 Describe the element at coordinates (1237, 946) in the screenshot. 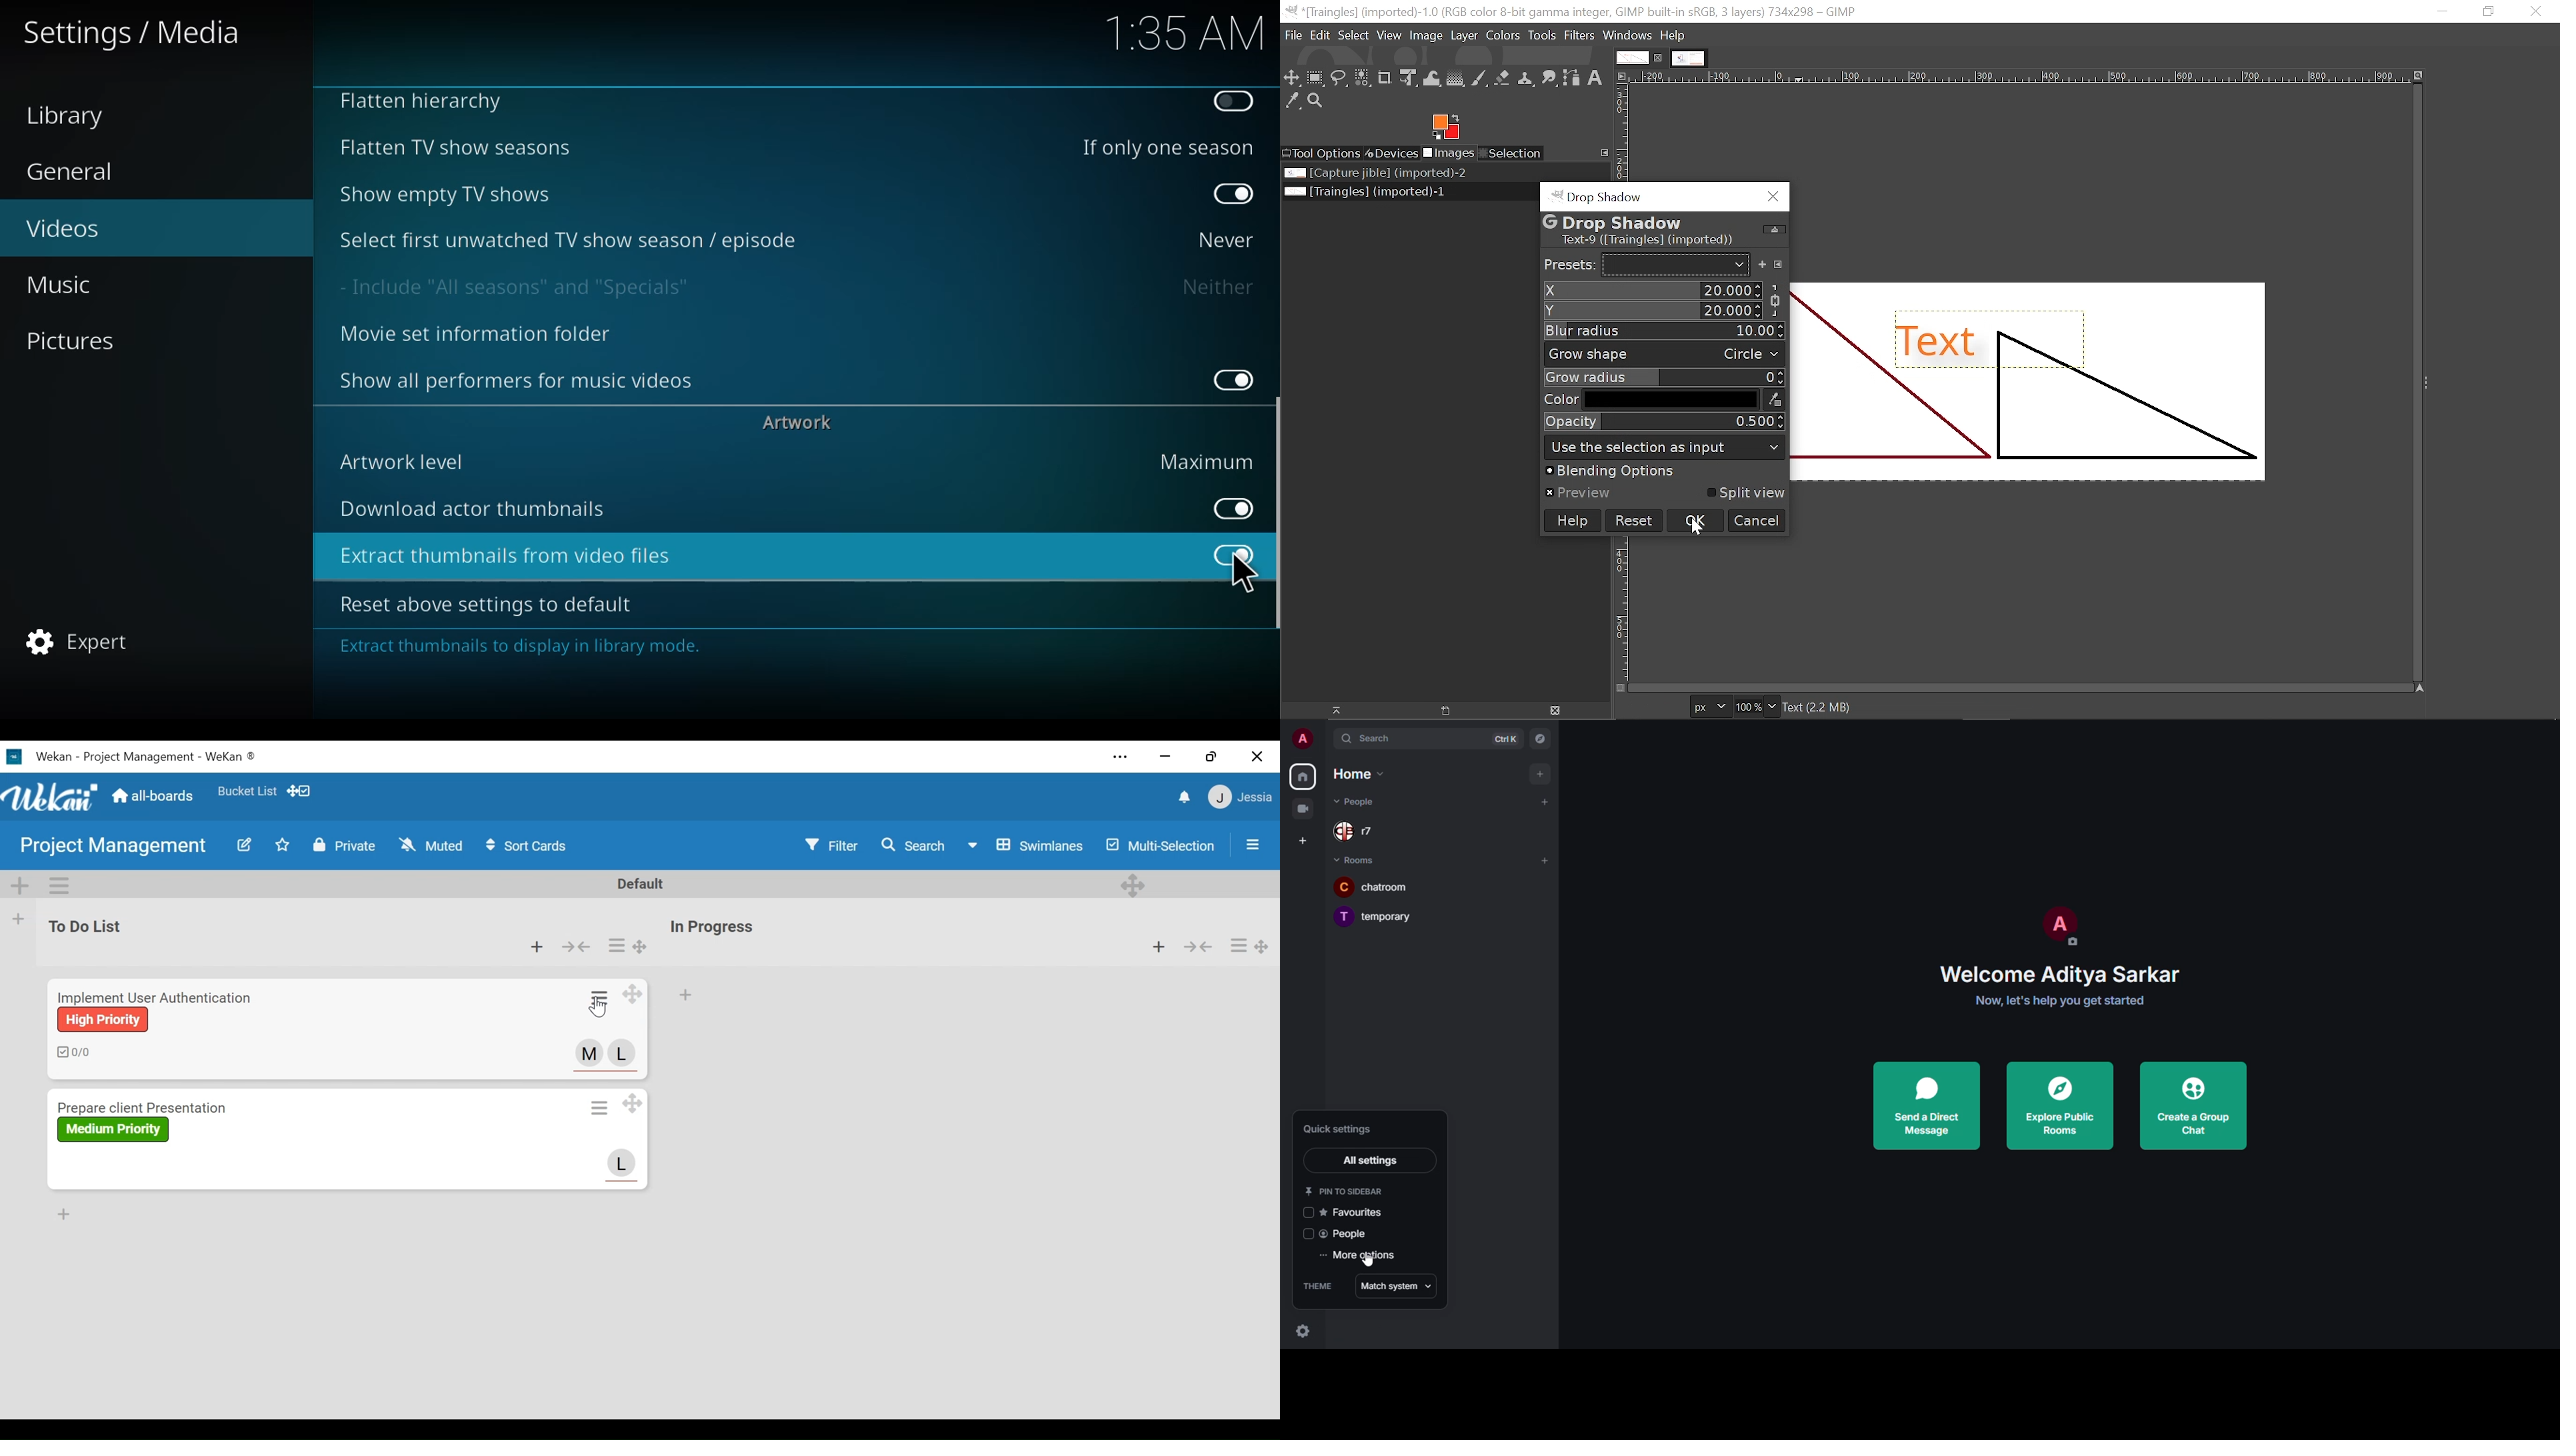

I see `Card actions` at that location.